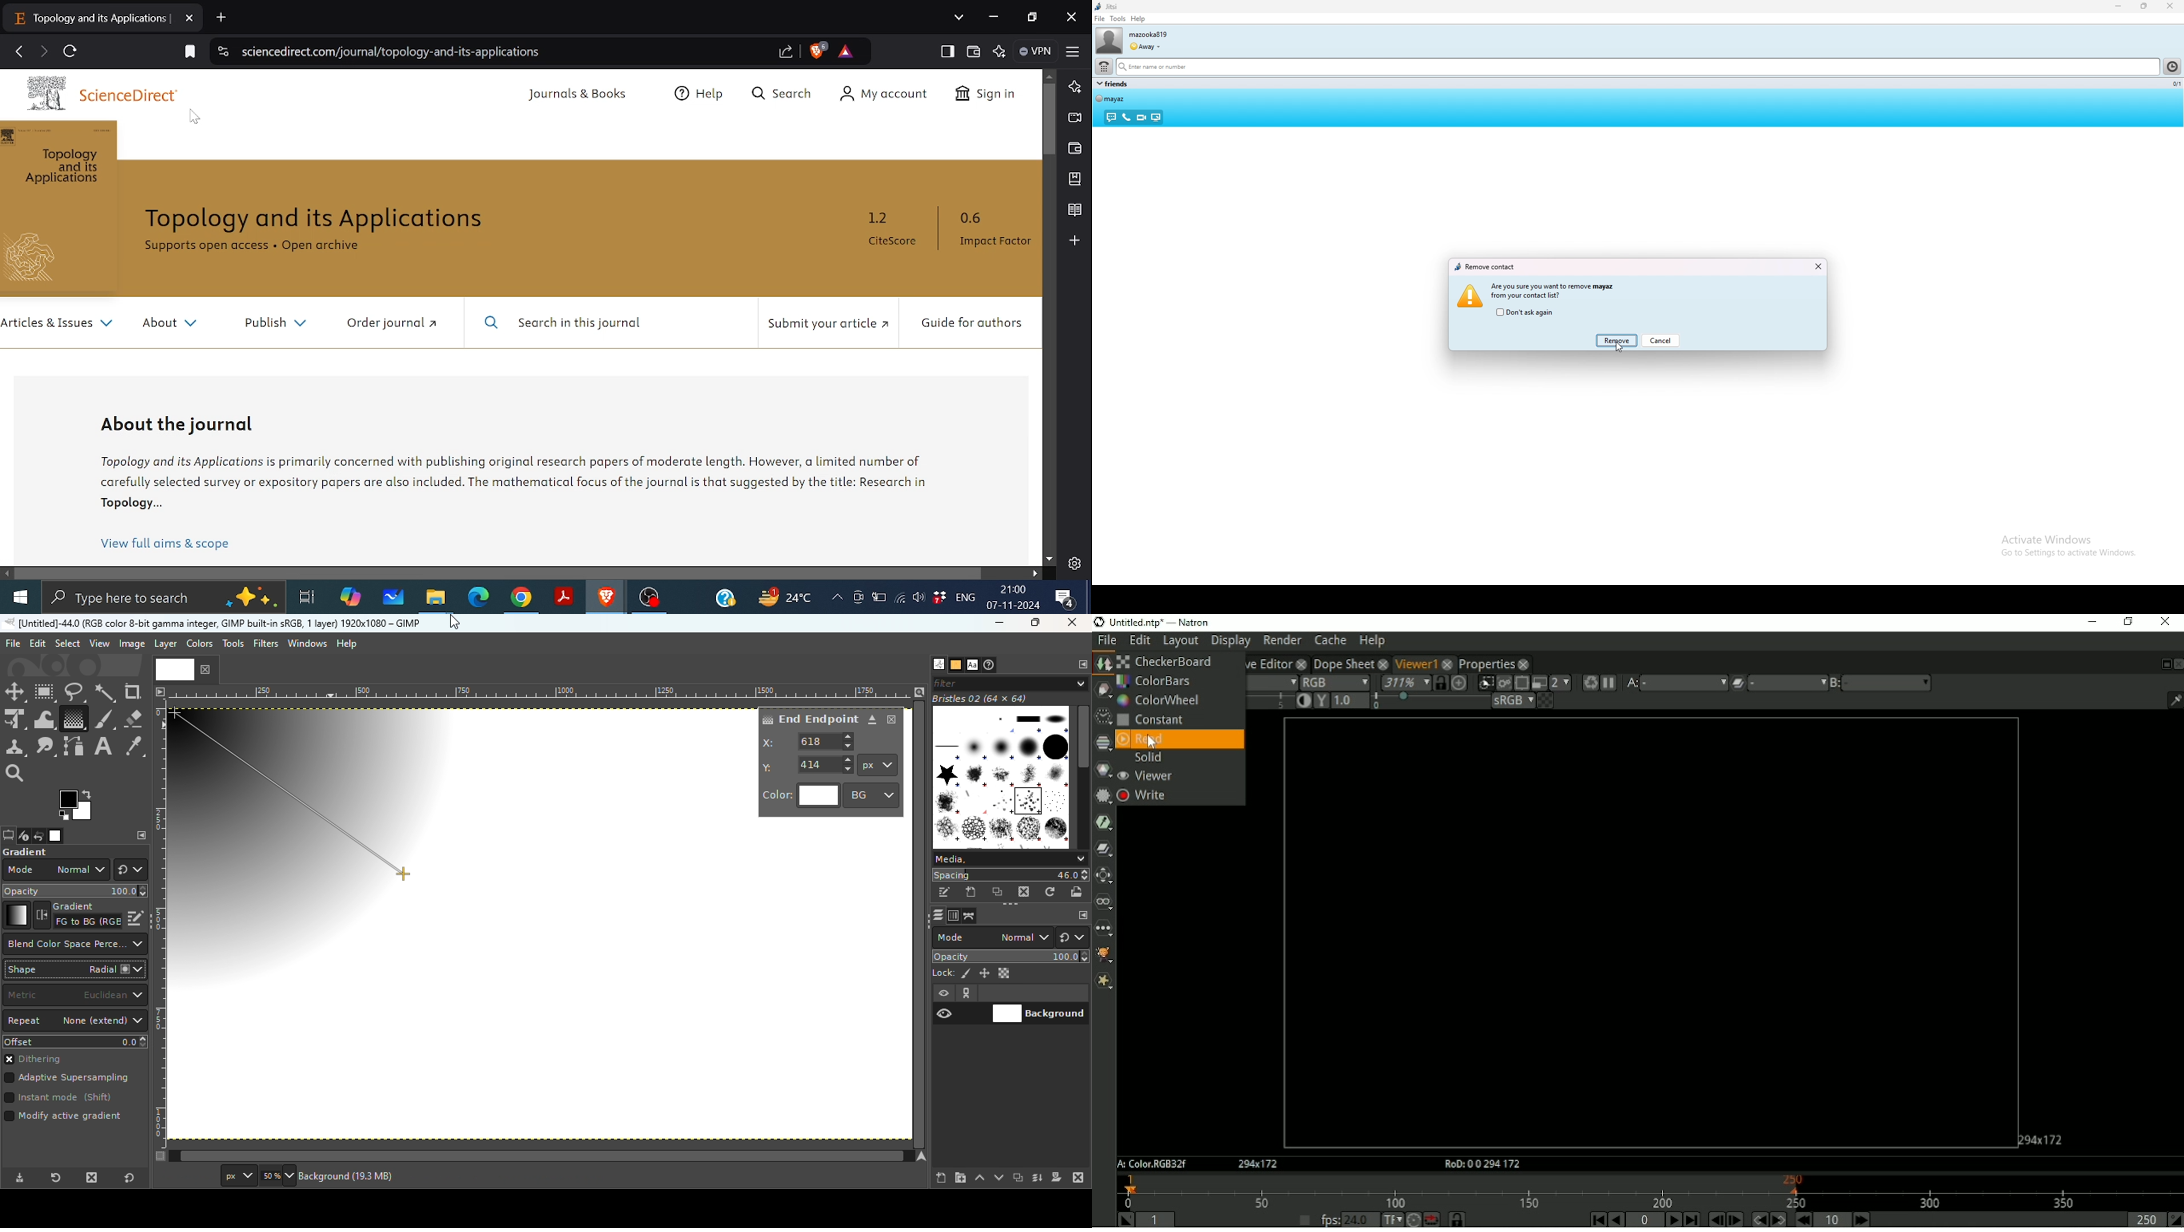 This screenshot has width=2184, height=1232. What do you see at coordinates (307, 644) in the screenshot?
I see `Windows` at bounding box center [307, 644].